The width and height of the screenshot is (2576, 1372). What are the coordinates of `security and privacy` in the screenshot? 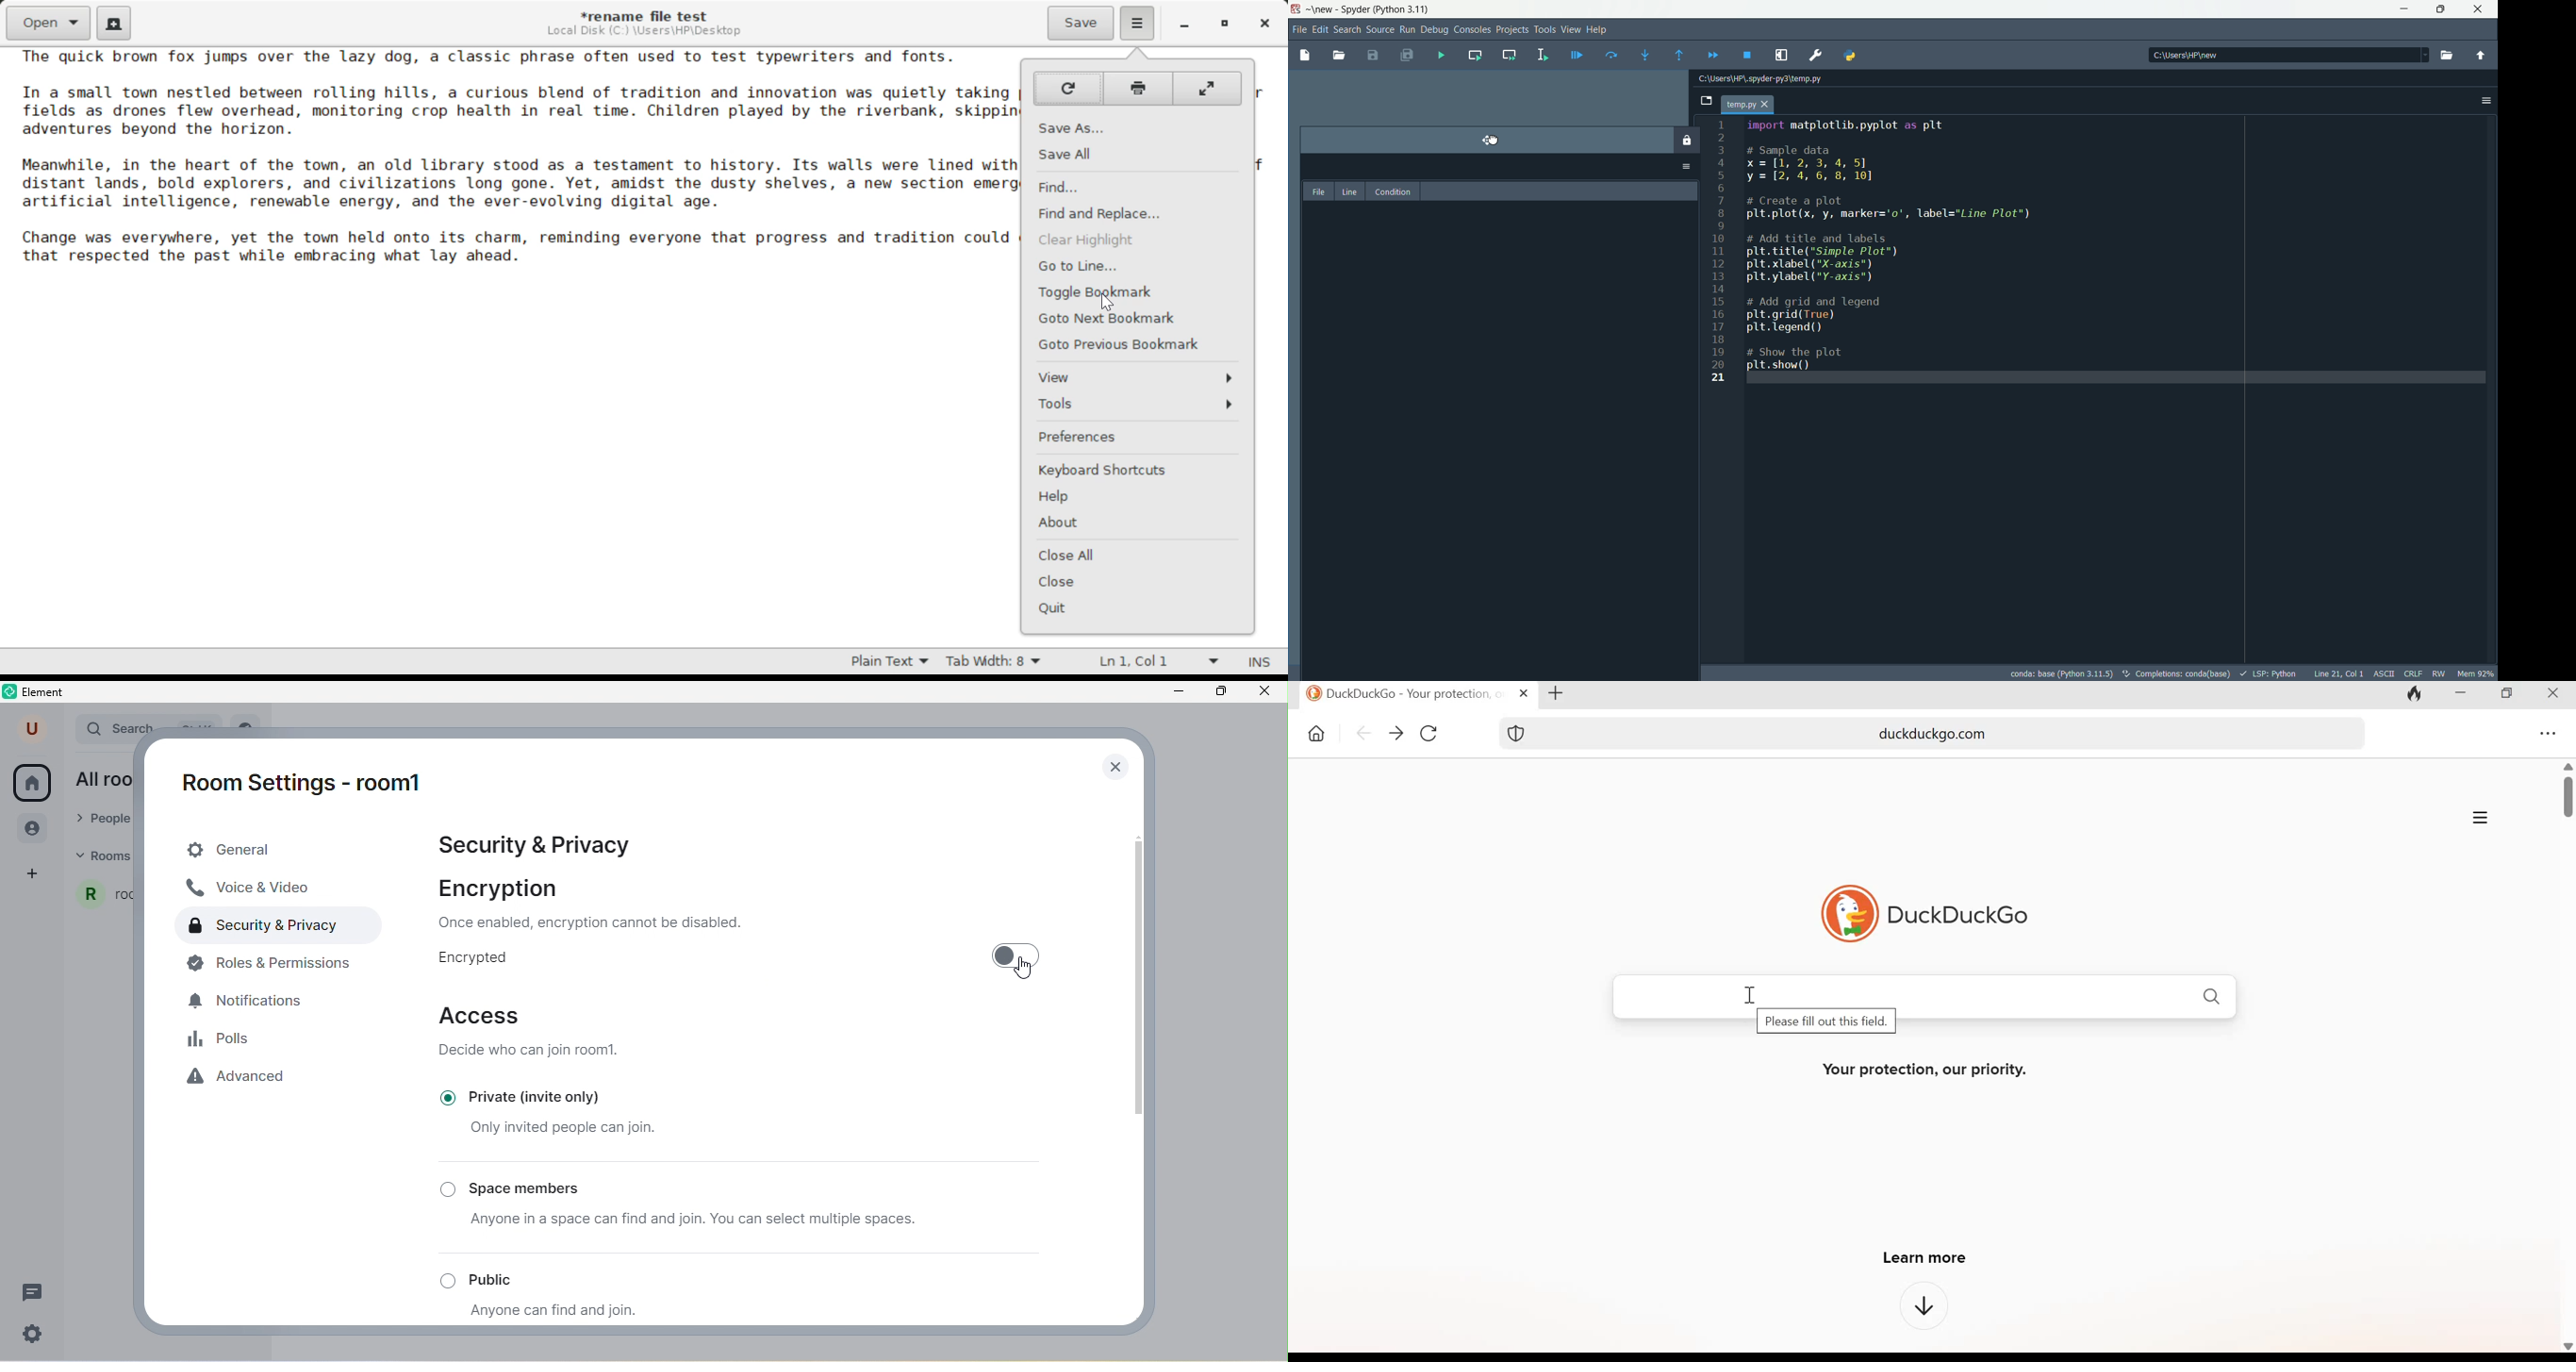 It's located at (269, 928).